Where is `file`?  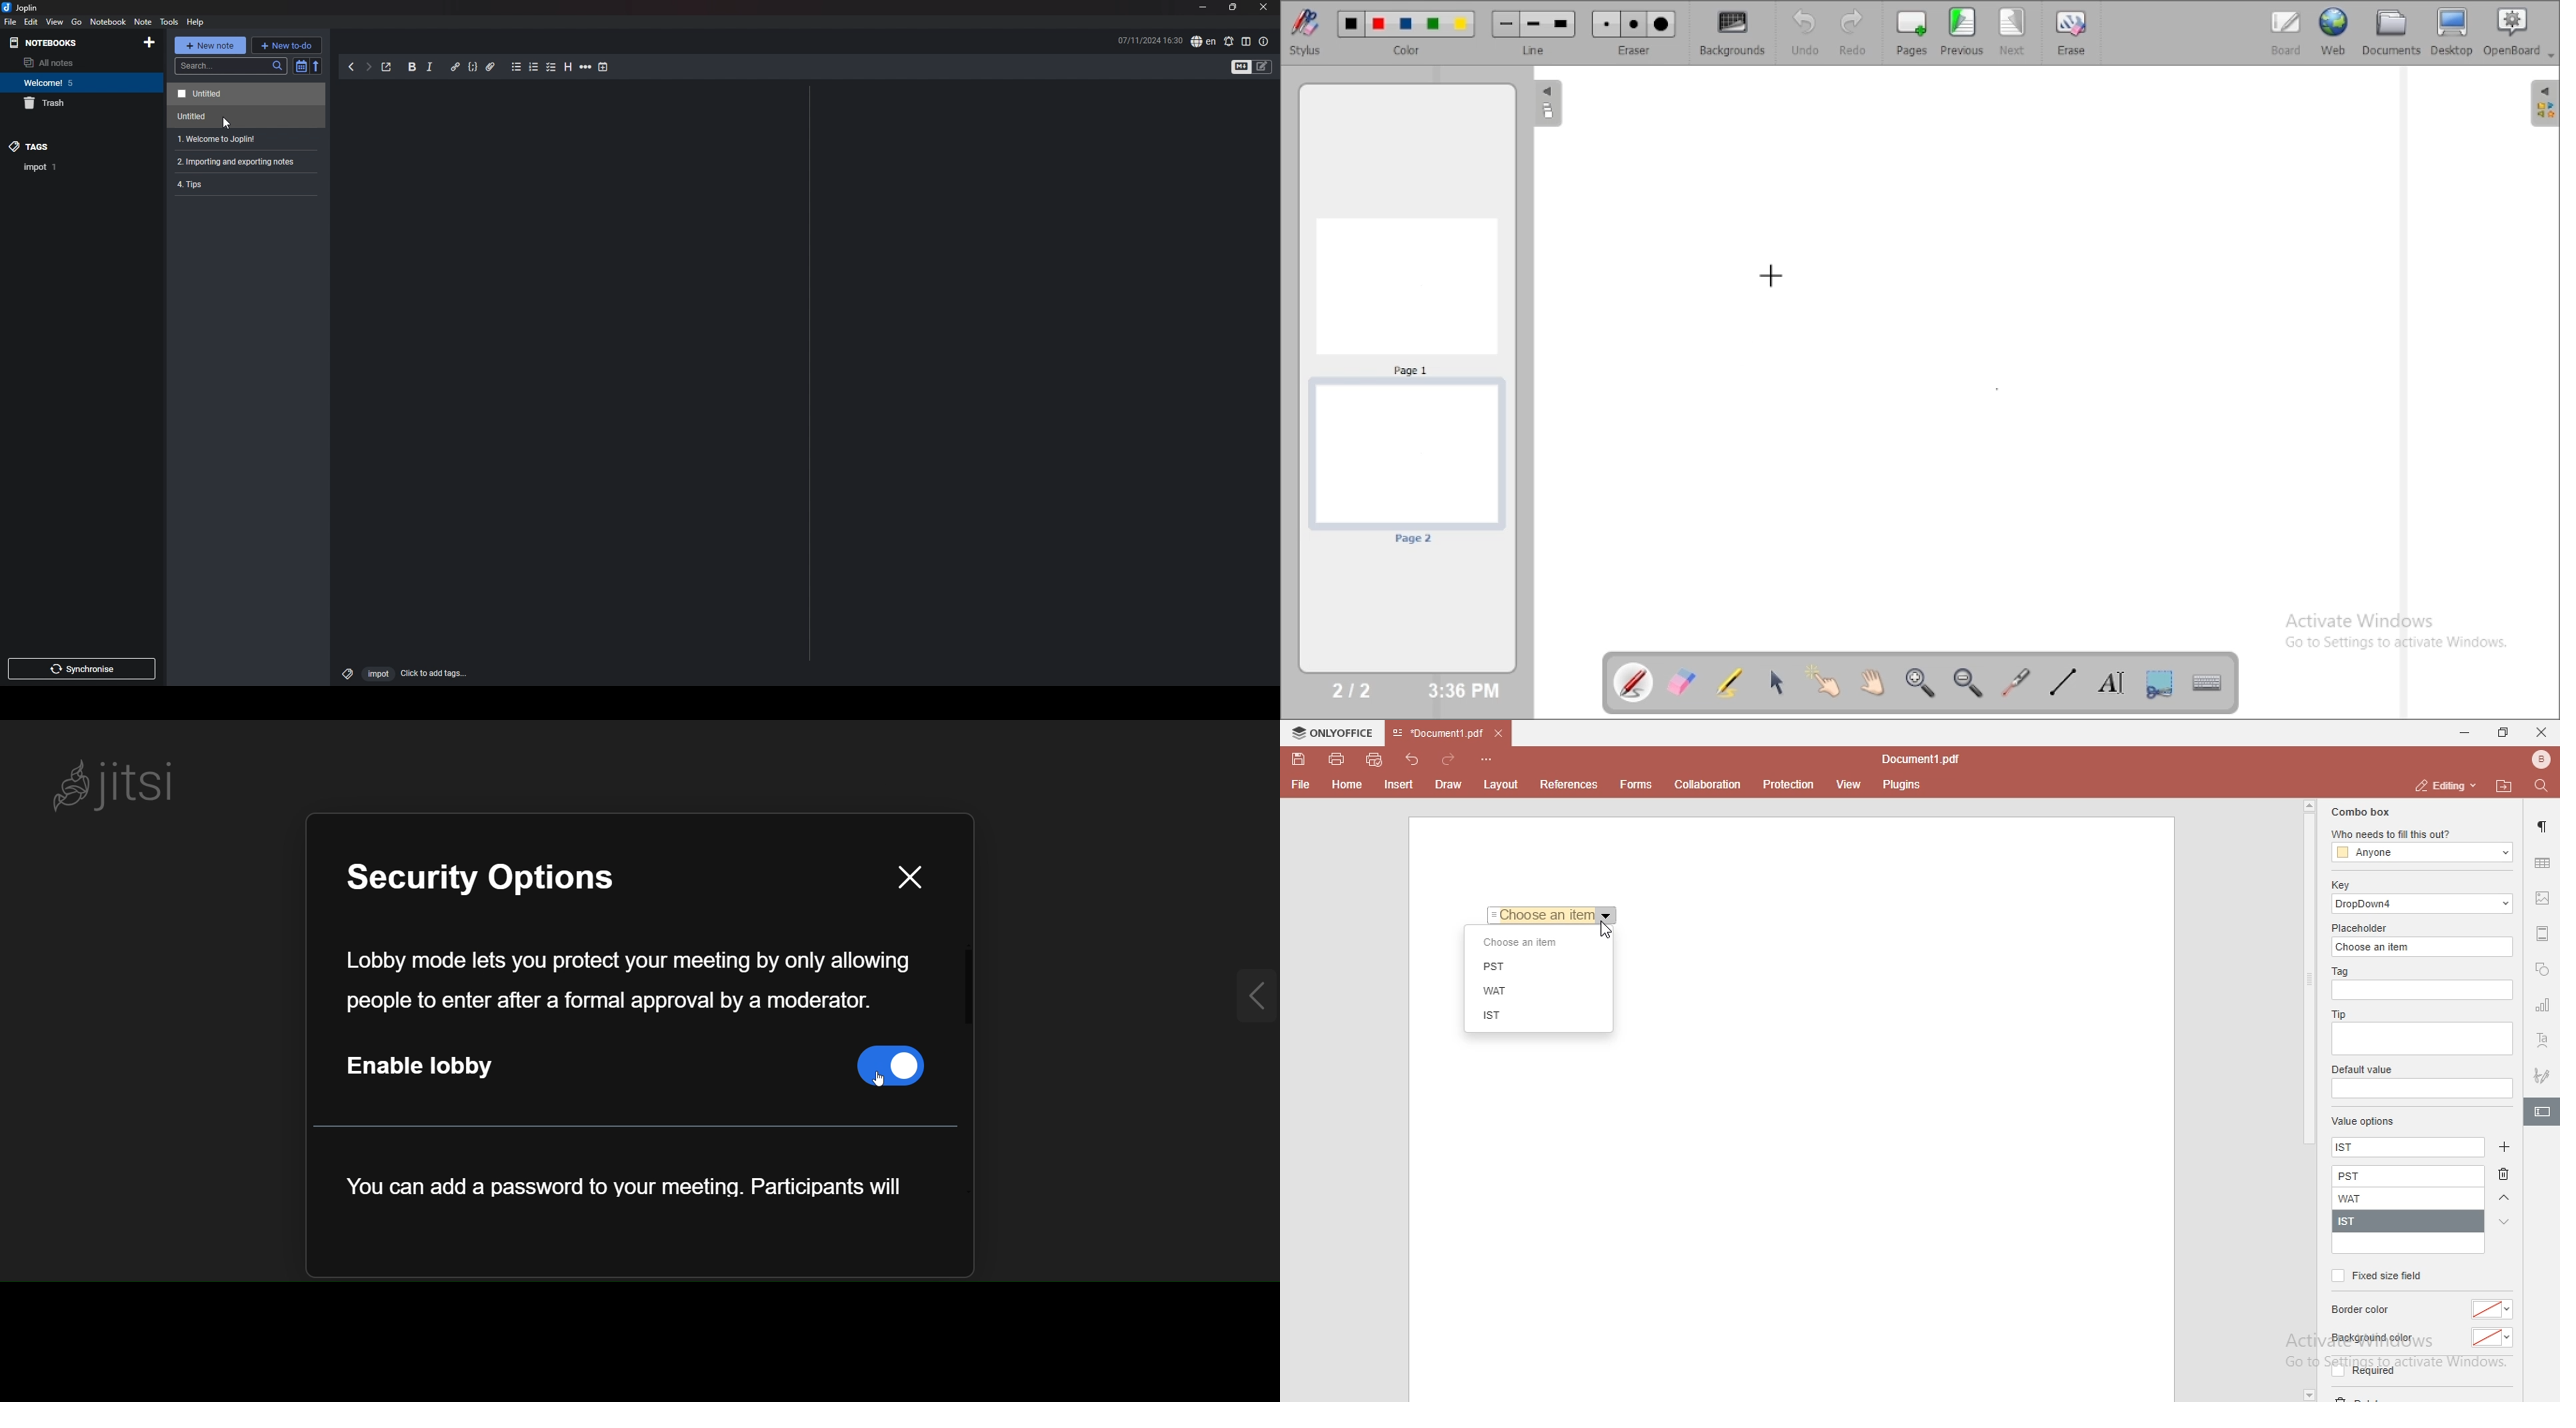
file is located at coordinates (11, 22).